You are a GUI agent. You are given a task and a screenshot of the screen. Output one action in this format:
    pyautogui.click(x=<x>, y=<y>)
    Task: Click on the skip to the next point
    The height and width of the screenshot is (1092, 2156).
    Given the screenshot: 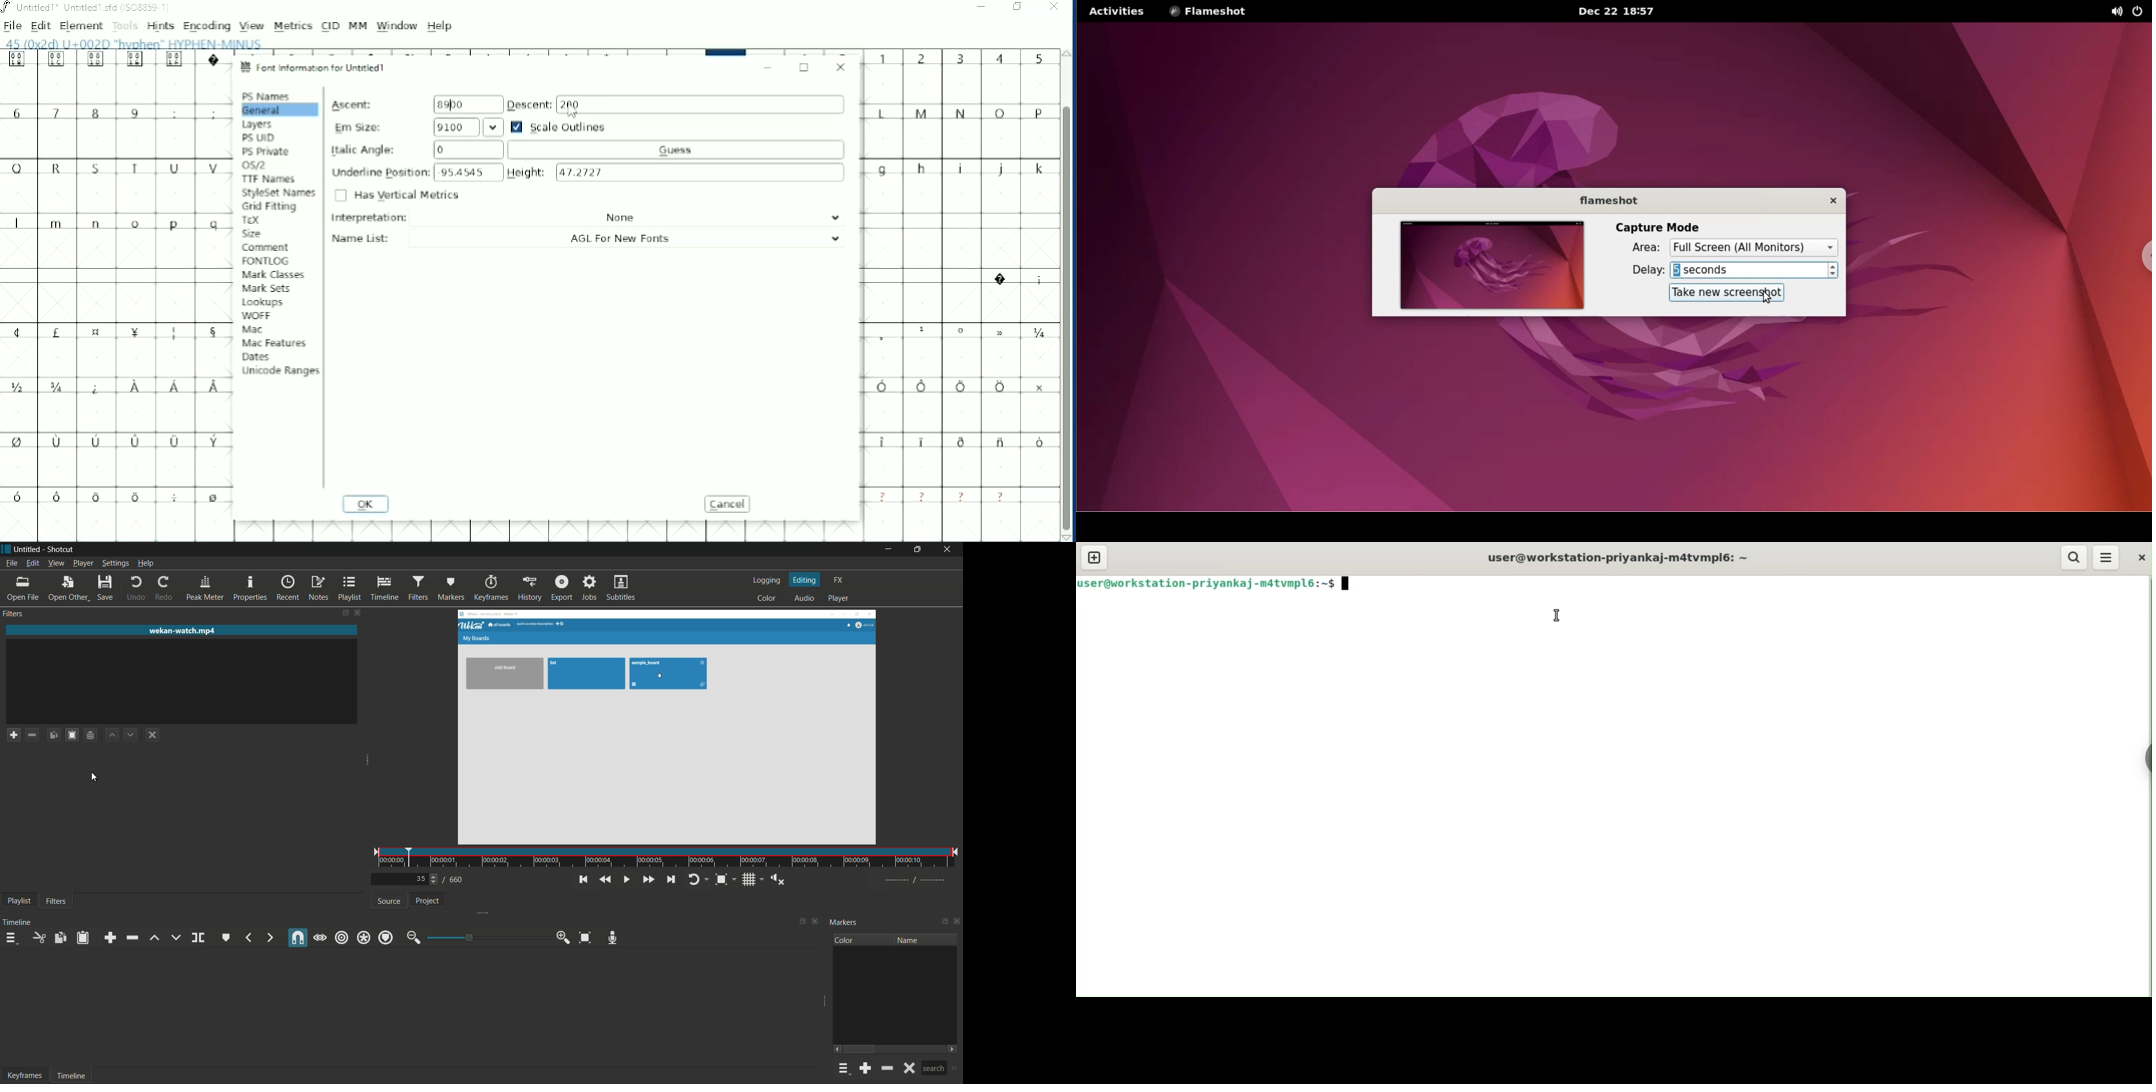 What is the action you would take?
    pyautogui.click(x=669, y=880)
    